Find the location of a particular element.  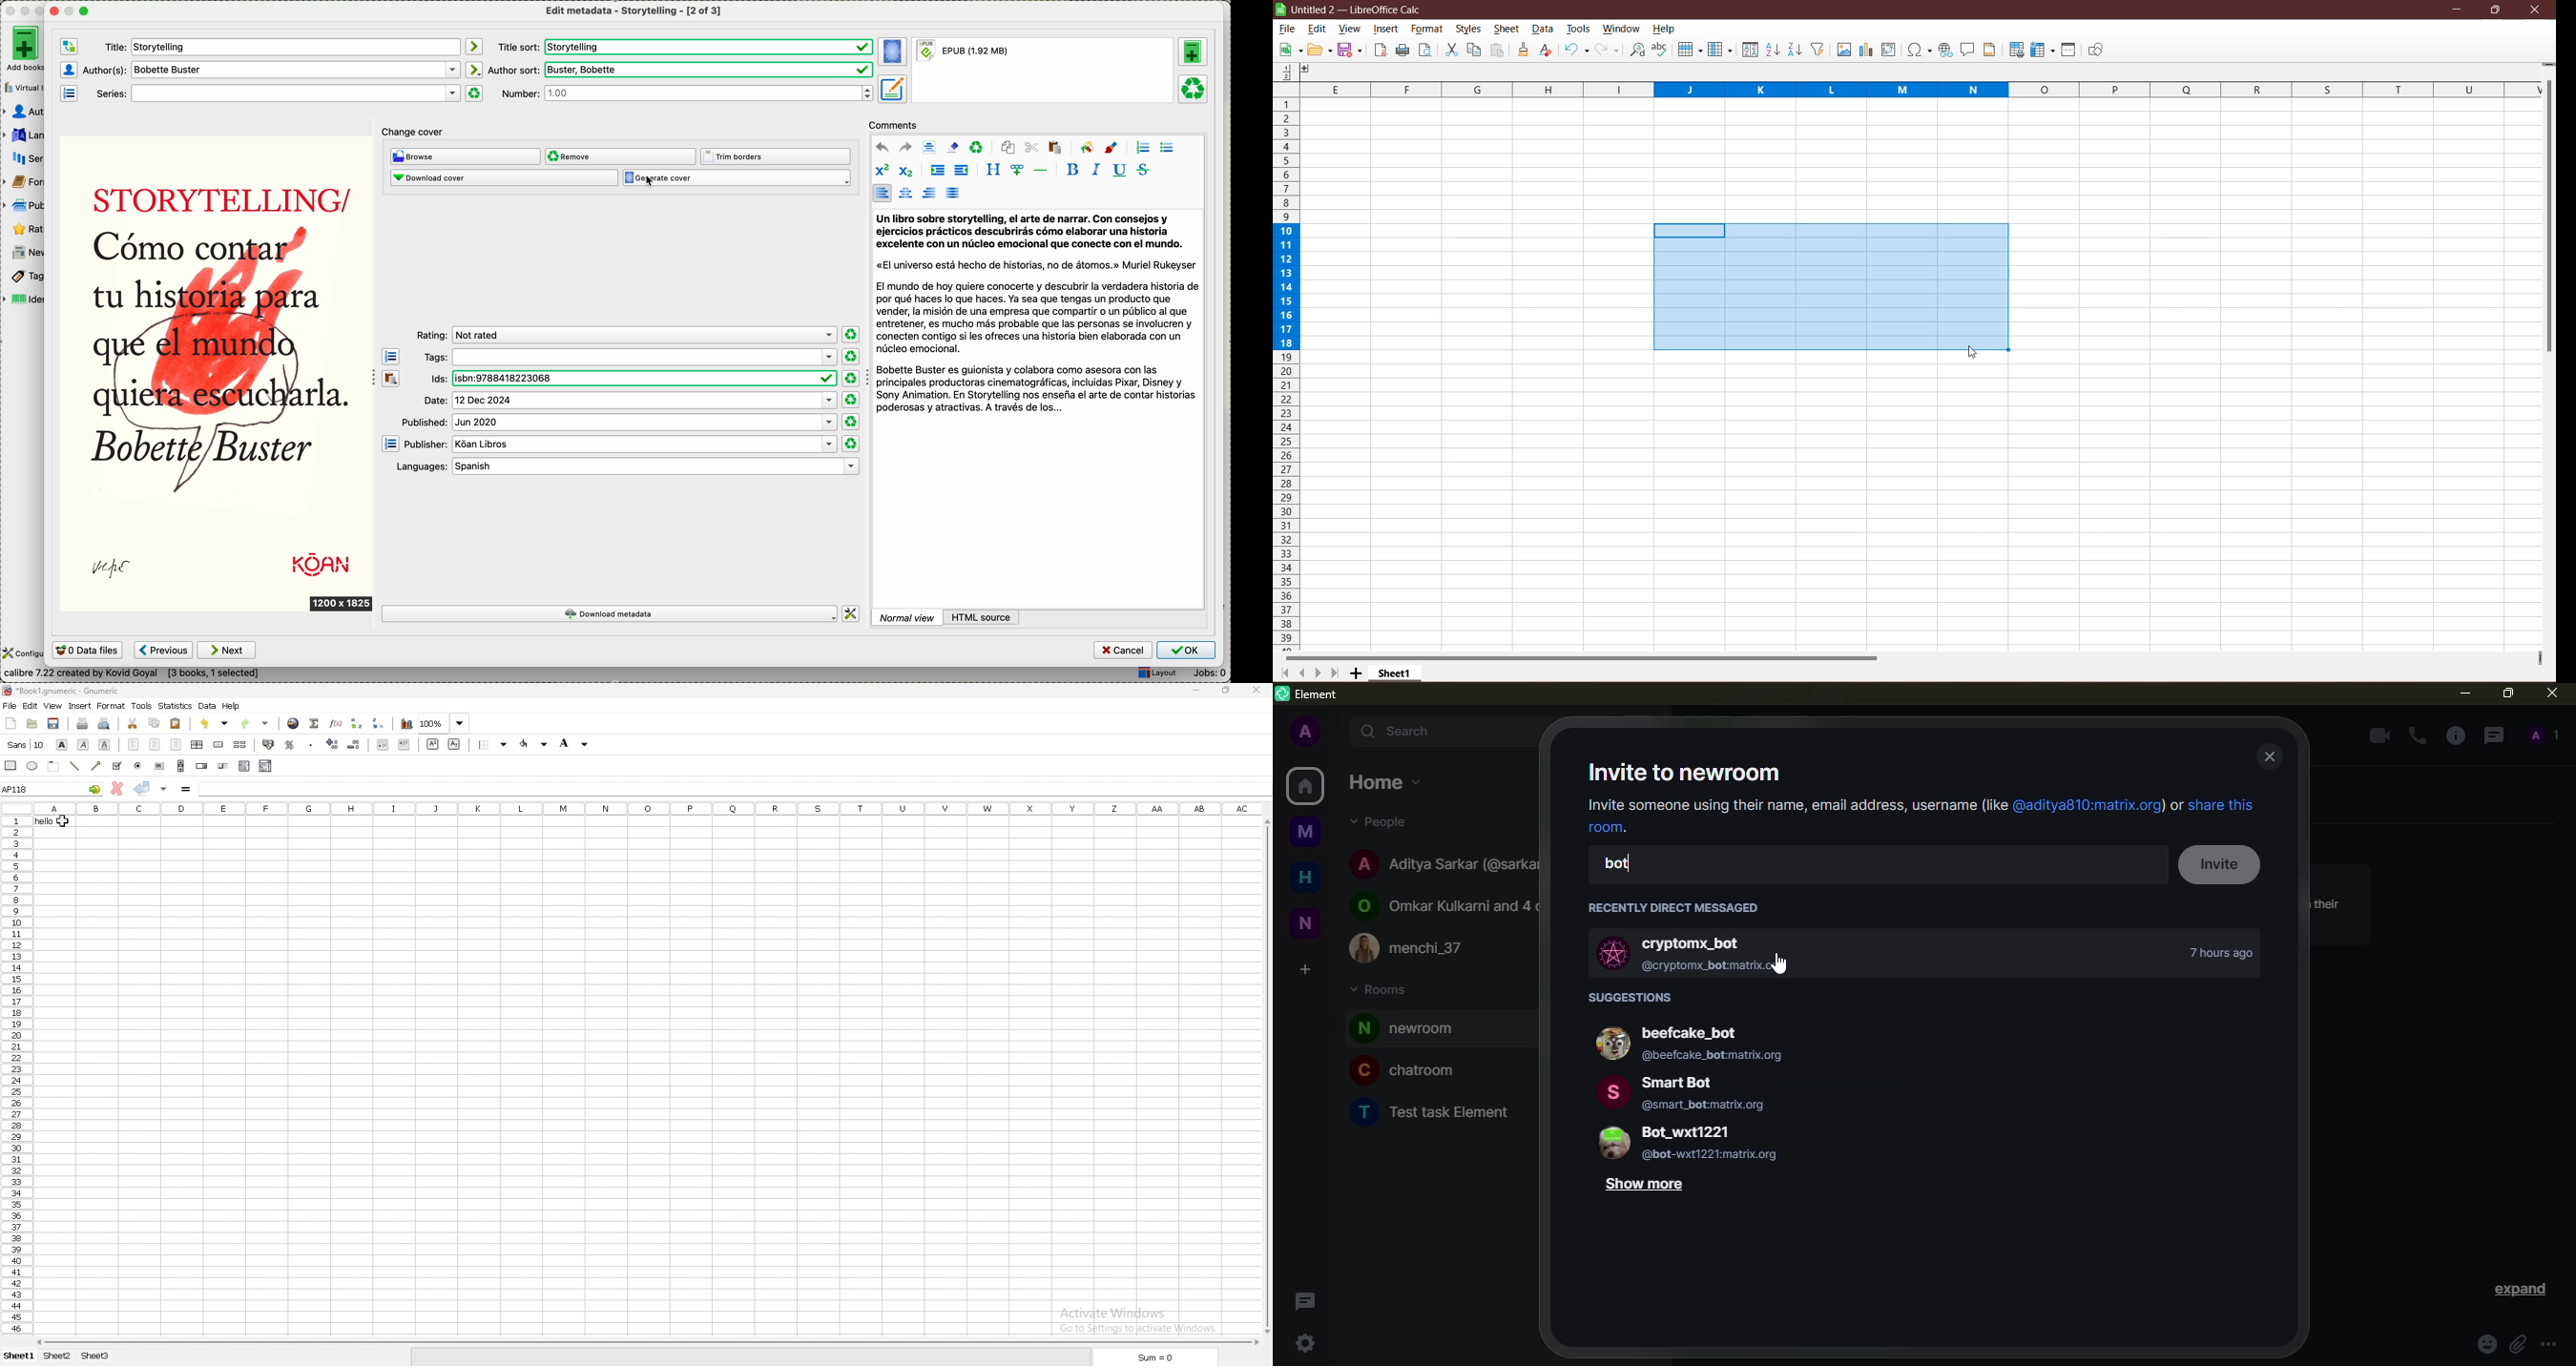

scroll bar is located at coordinates (182, 765).